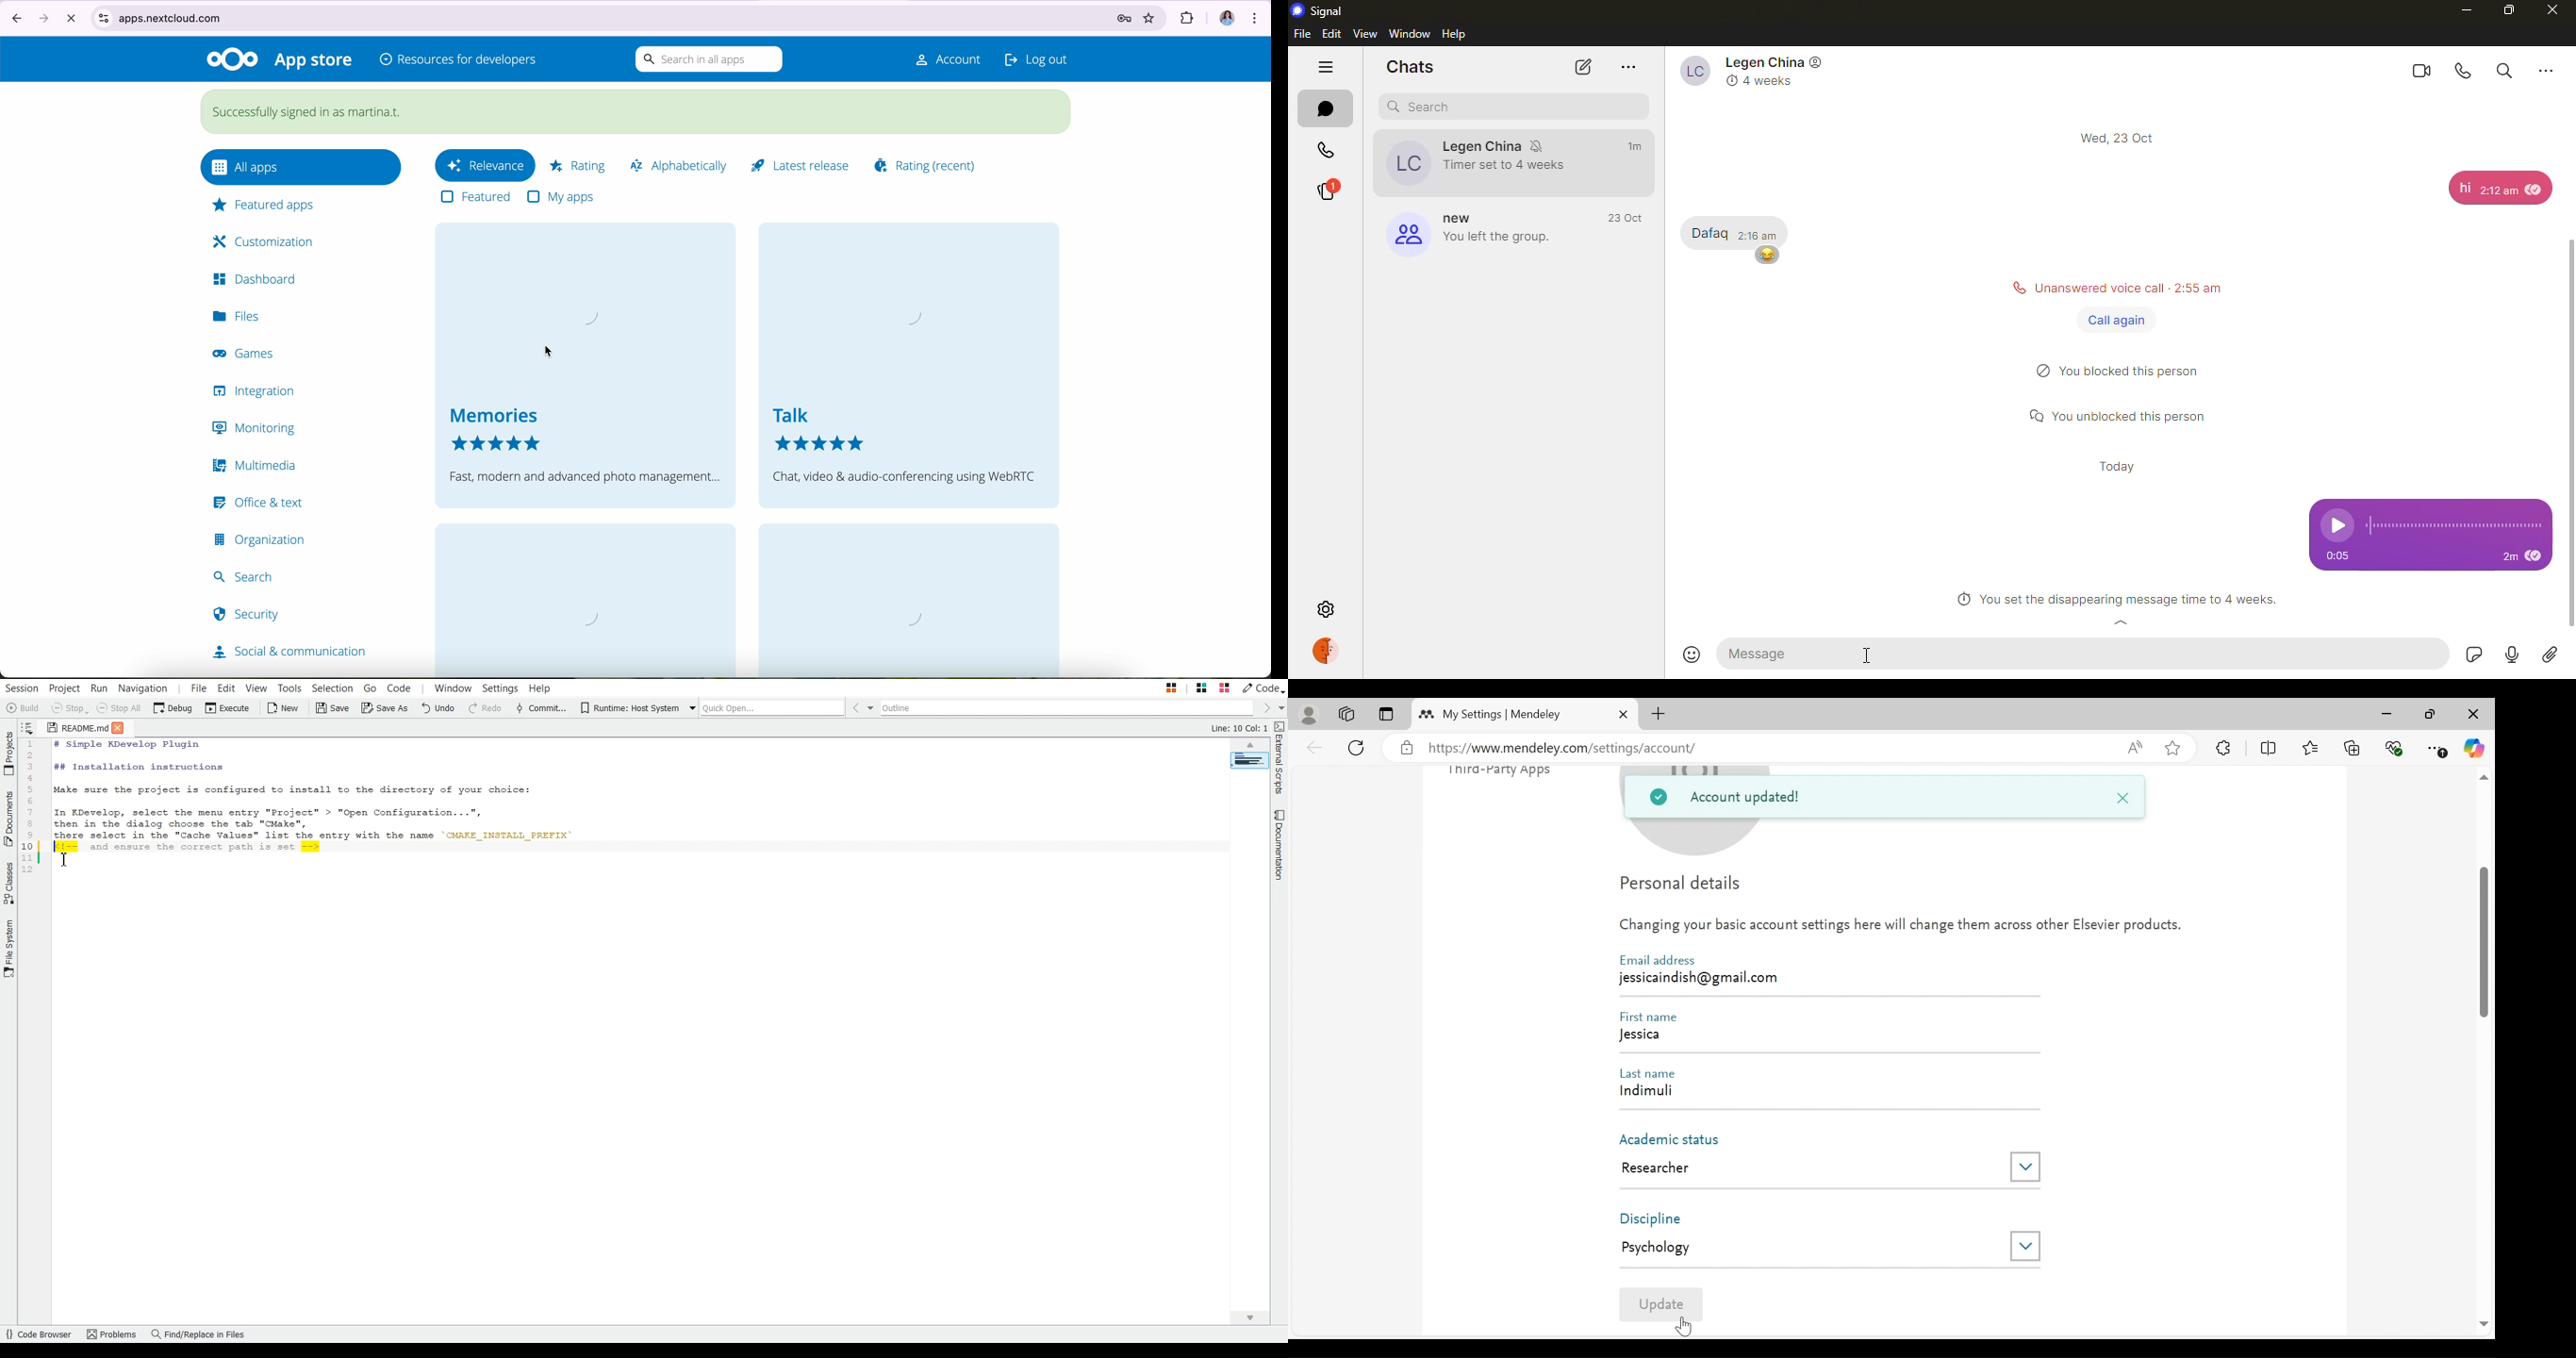 The image size is (2576, 1372). What do you see at coordinates (2464, 188) in the screenshot?
I see `hi` at bounding box center [2464, 188].